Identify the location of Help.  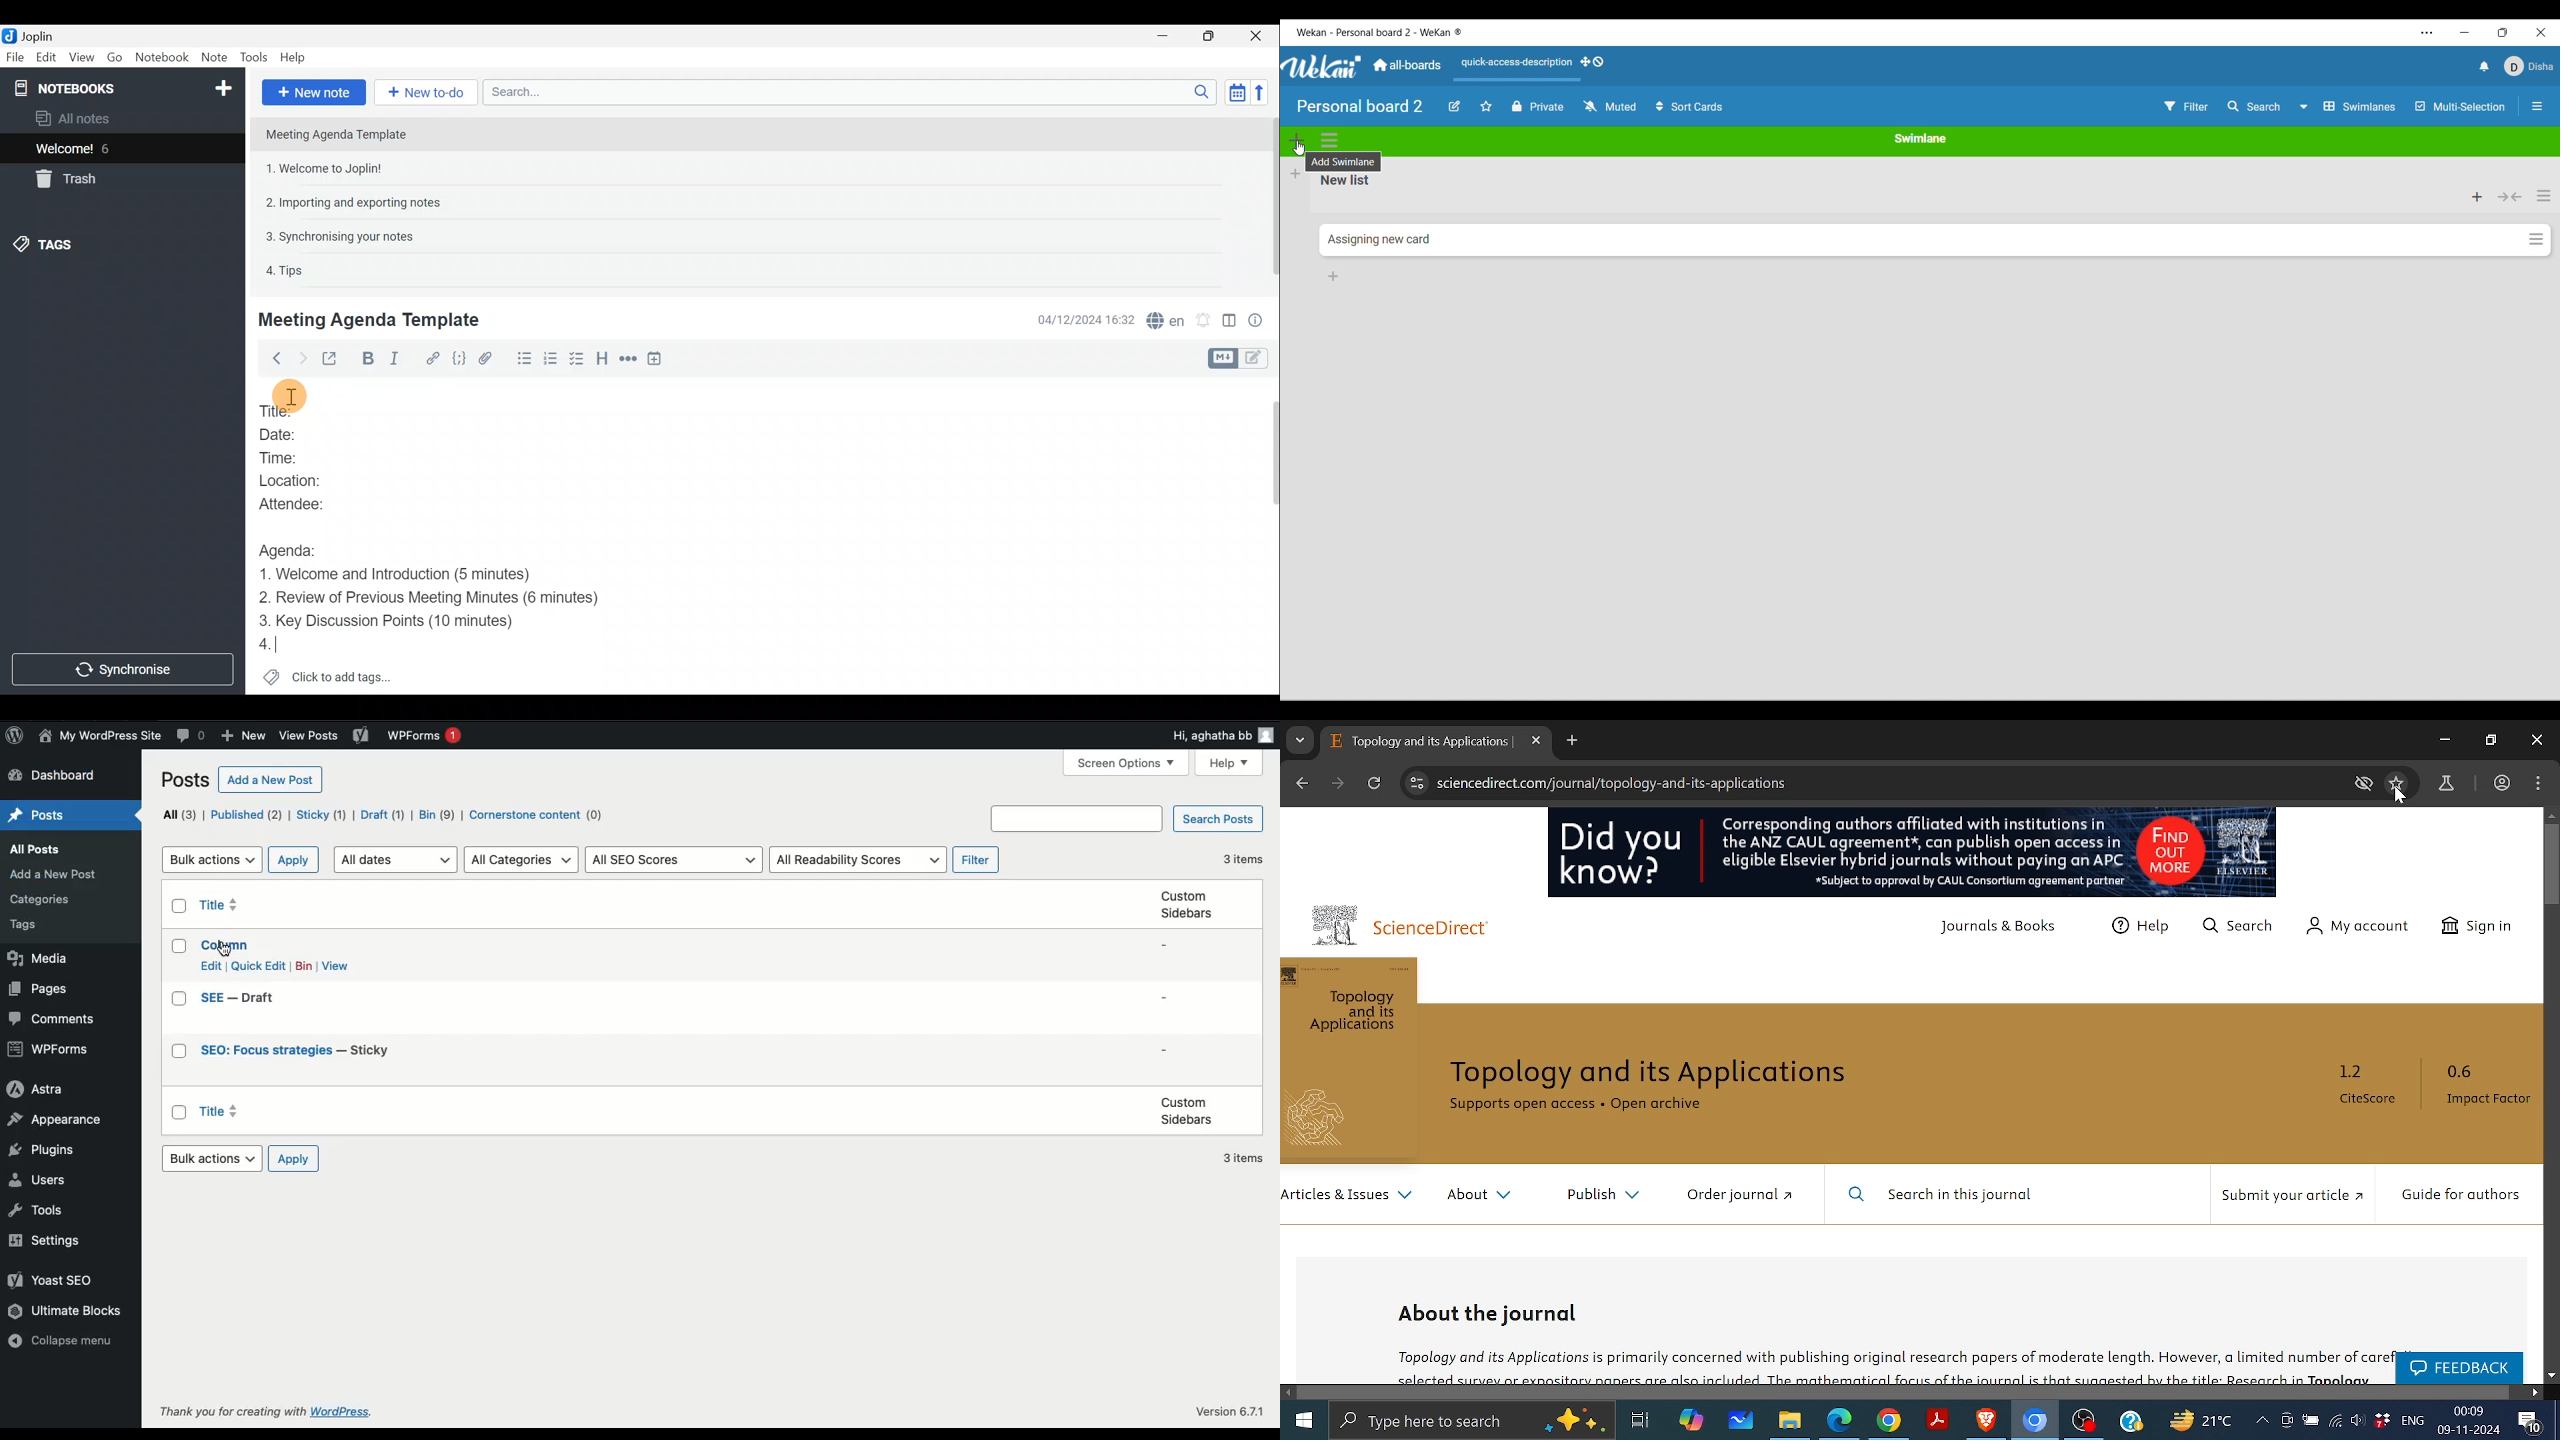
(295, 57).